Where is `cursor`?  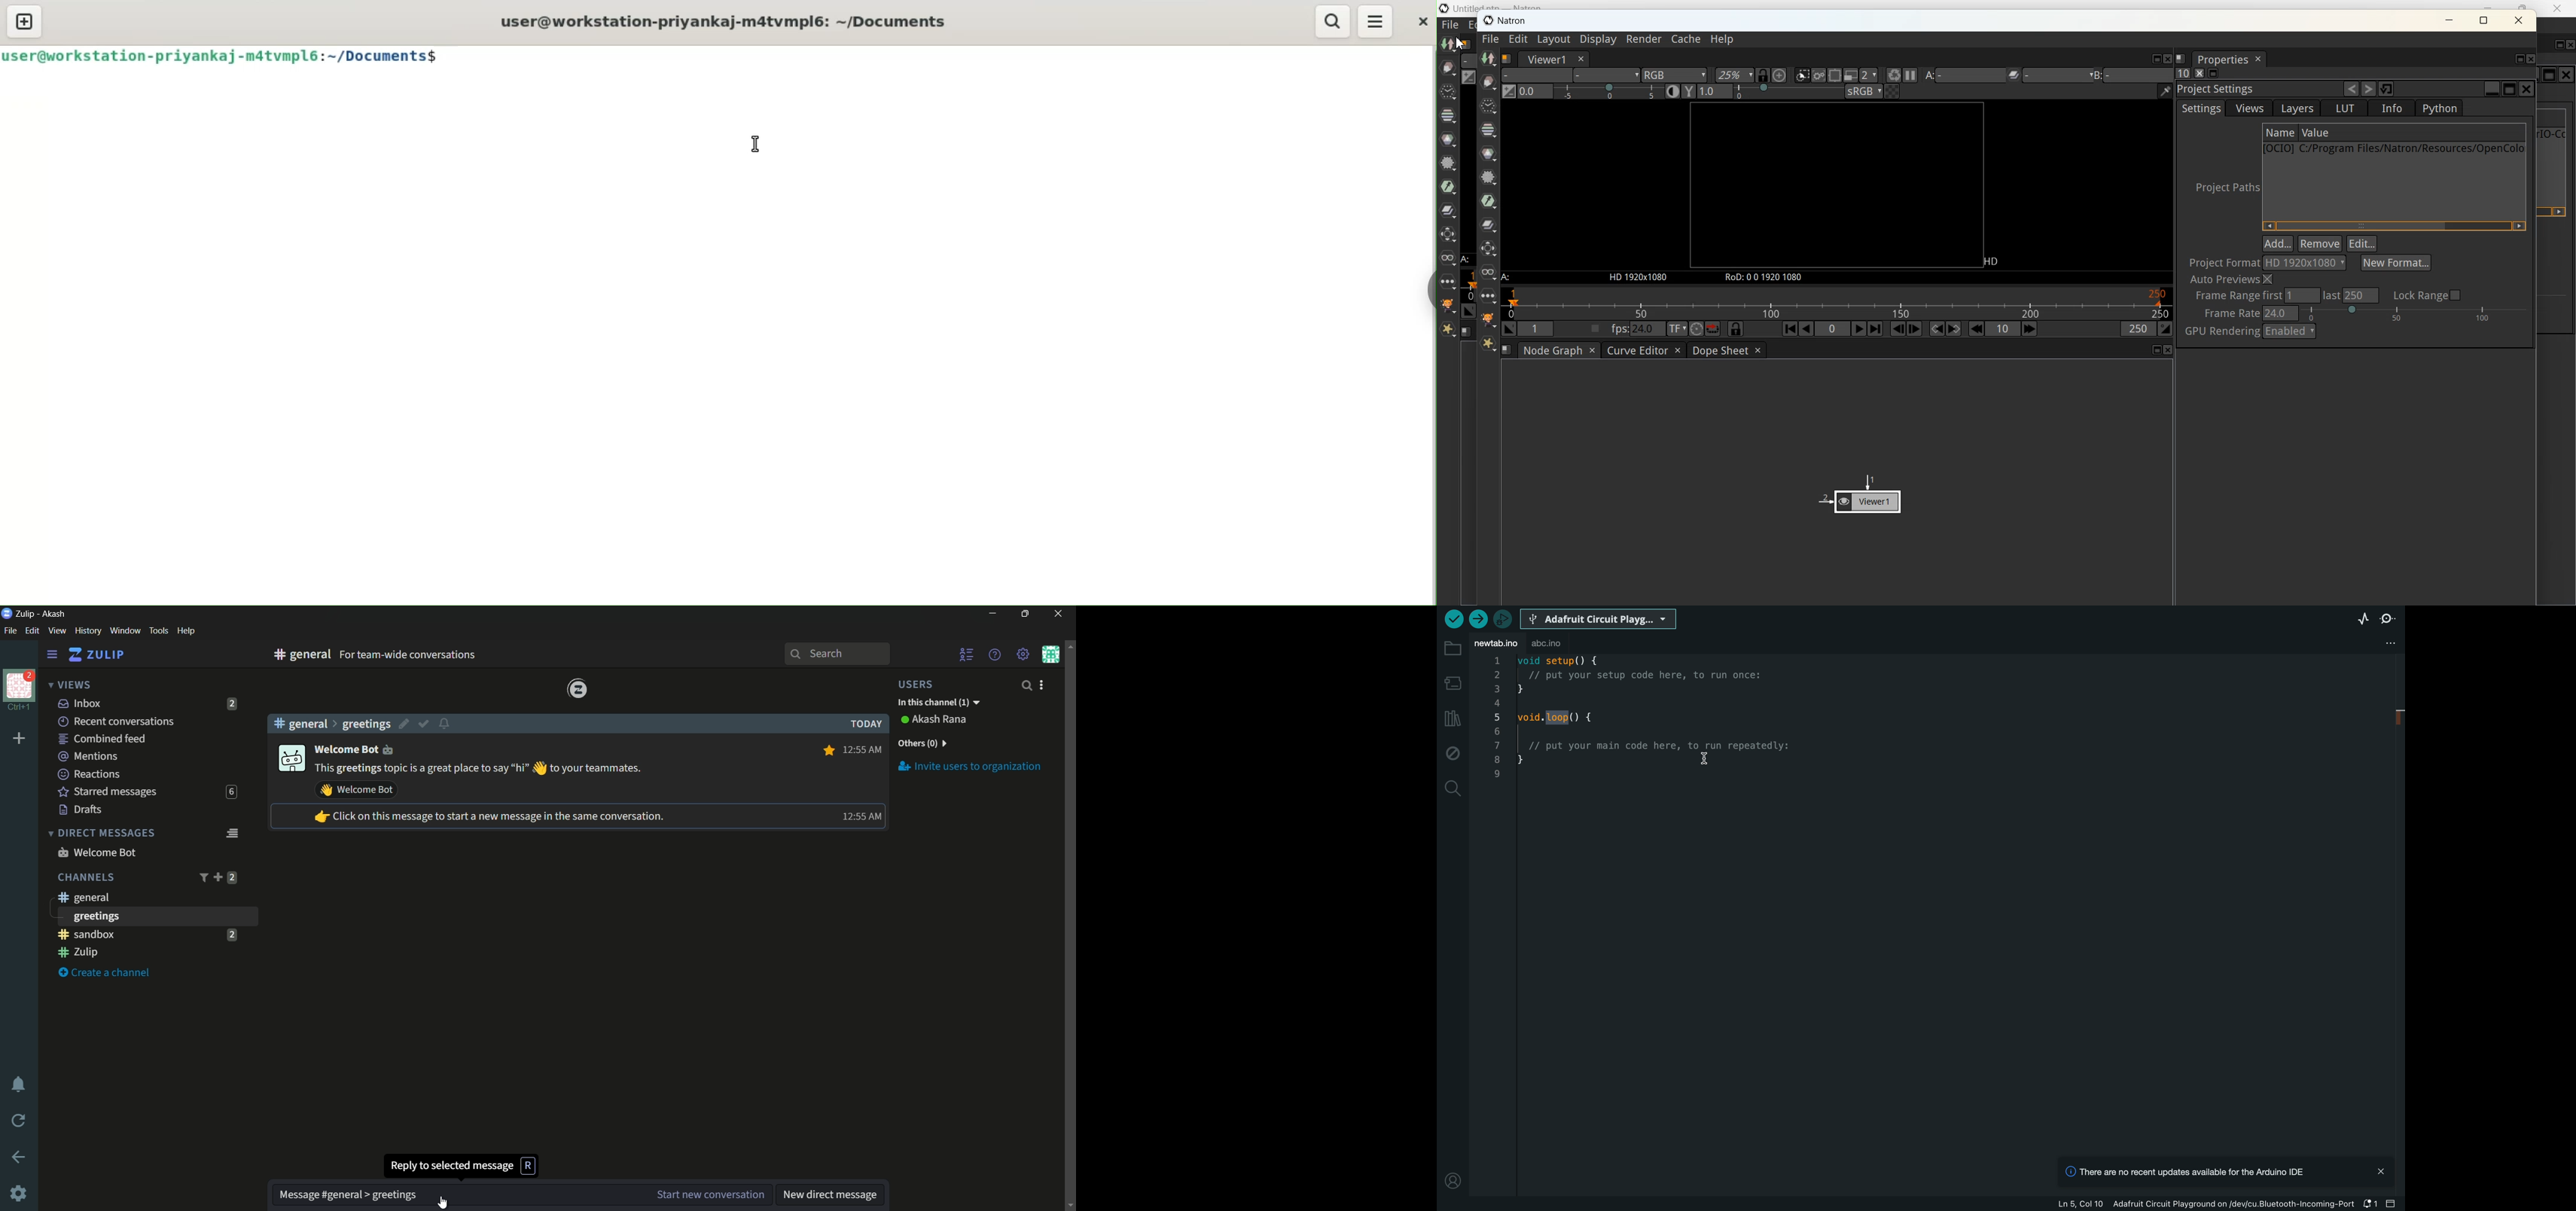
cursor is located at coordinates (442, 1202).